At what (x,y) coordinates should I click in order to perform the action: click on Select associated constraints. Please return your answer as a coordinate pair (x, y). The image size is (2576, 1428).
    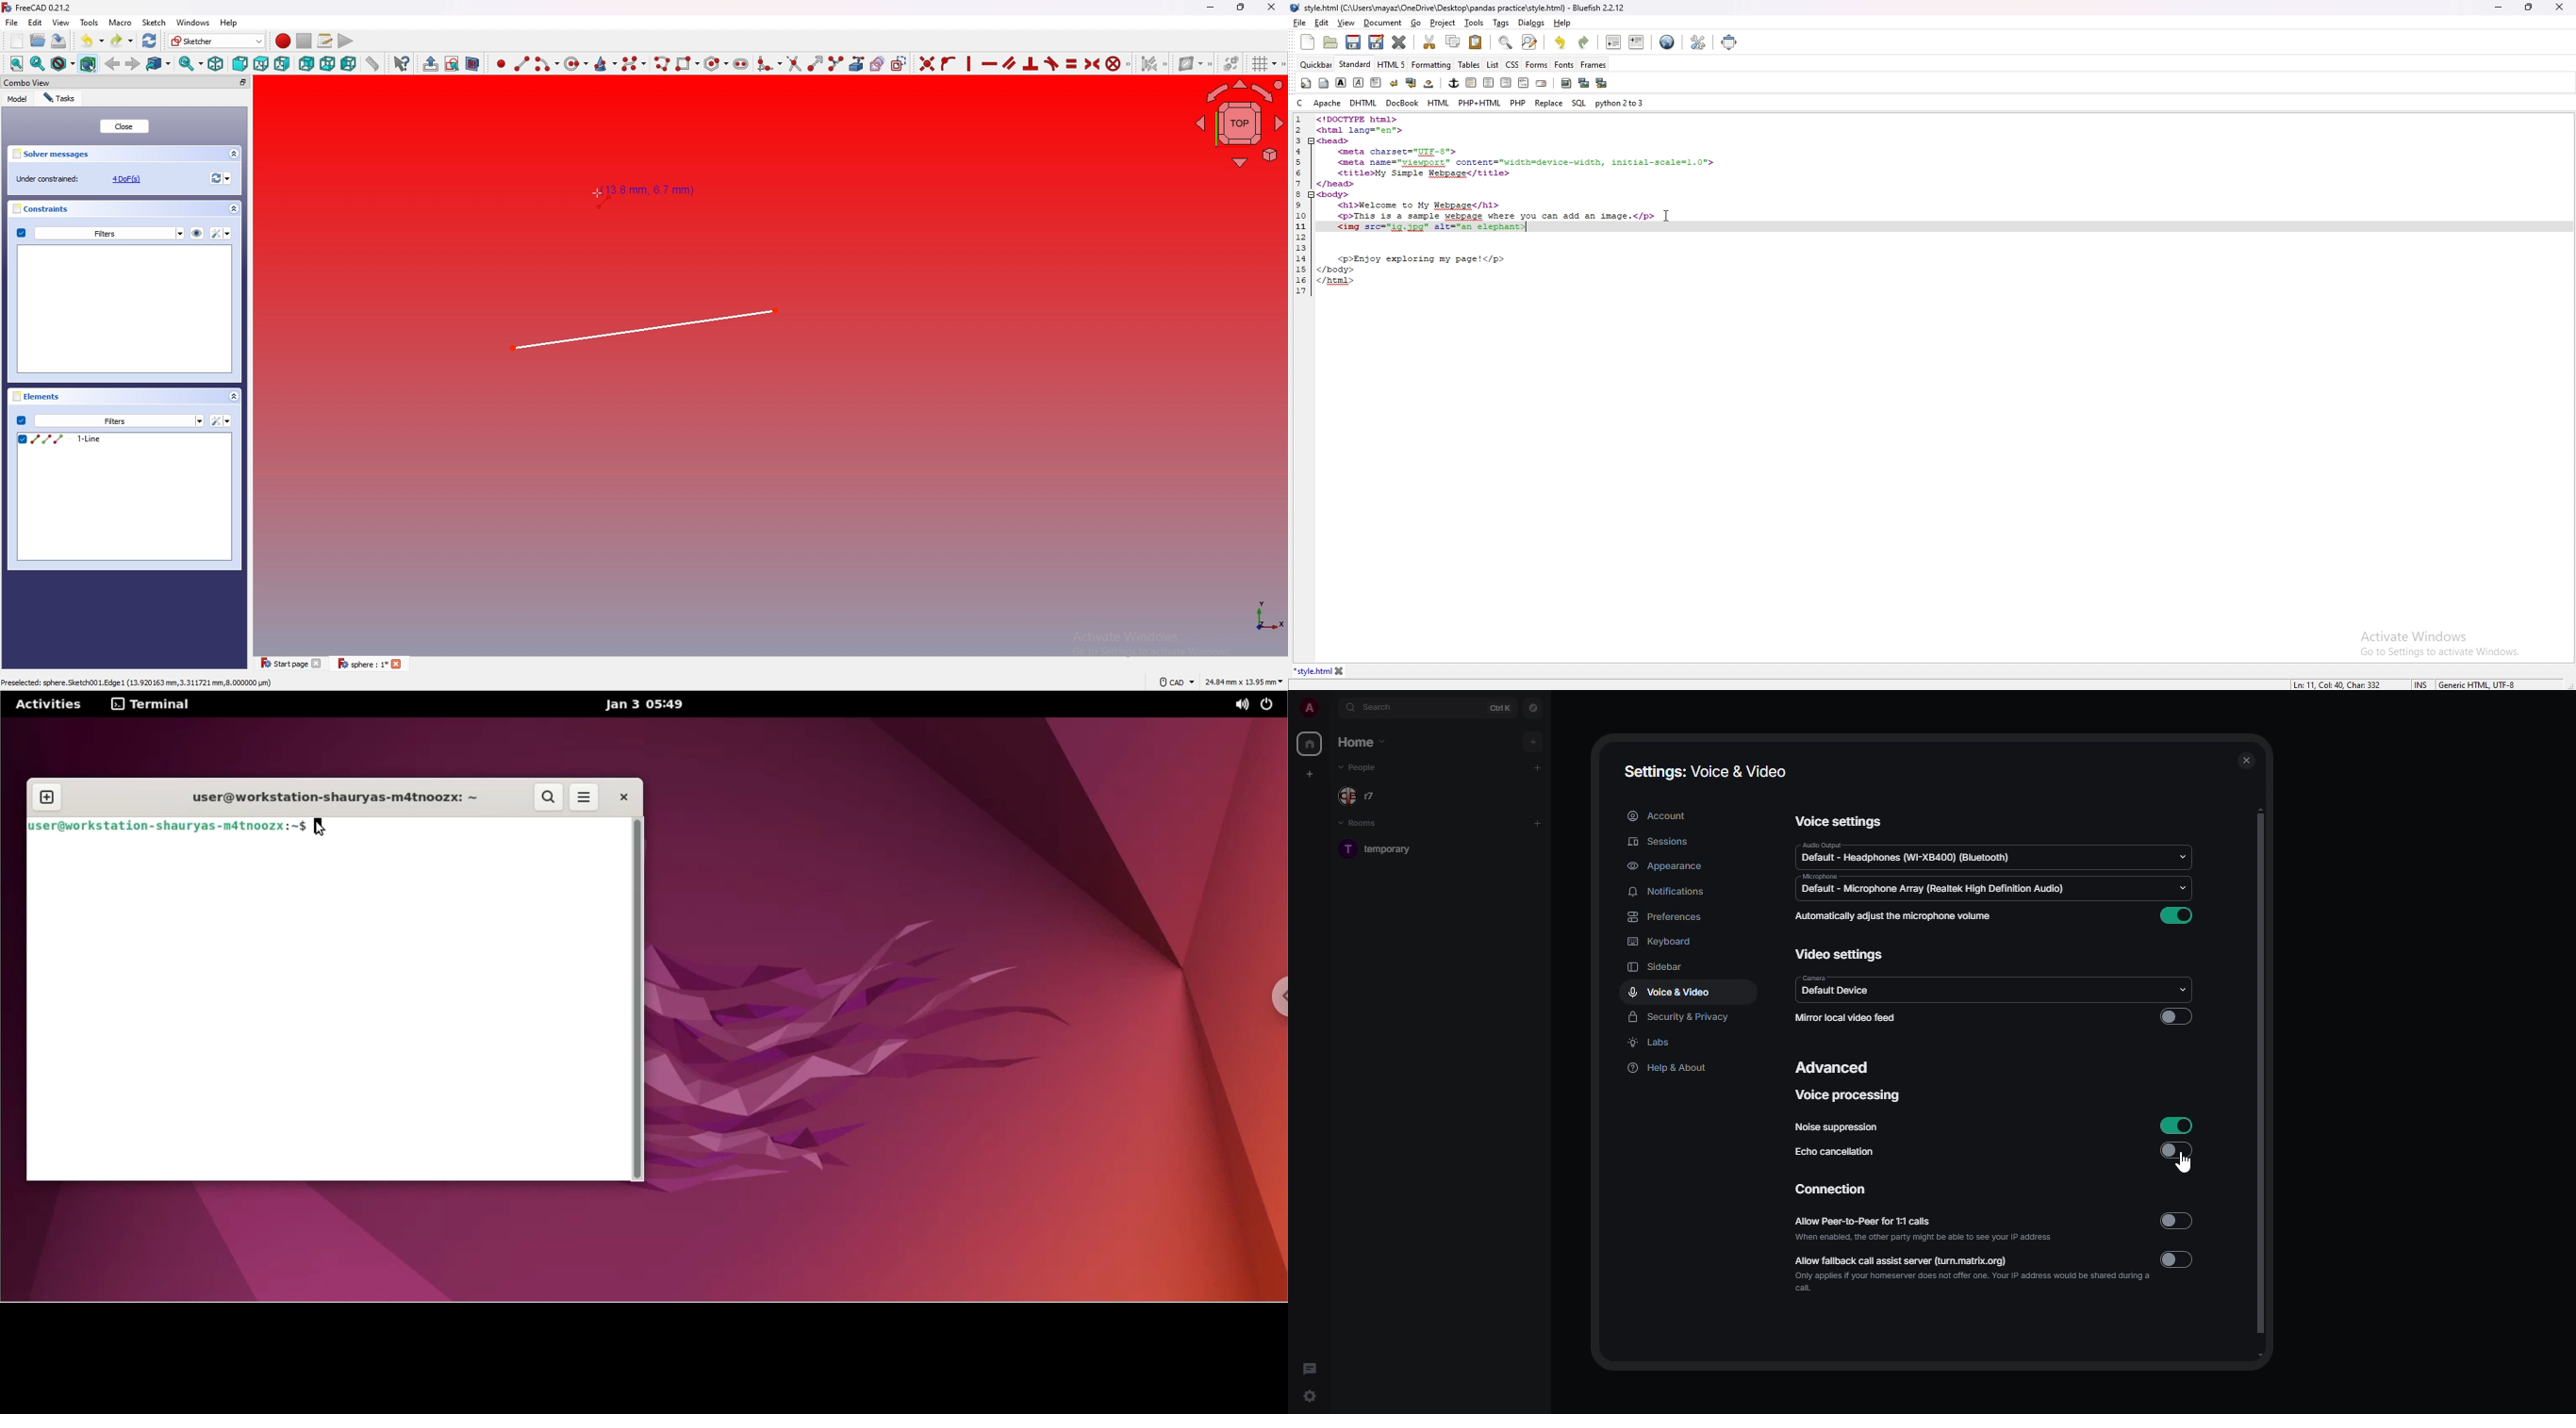
    Looking at the image, I should click on (1152, 64).